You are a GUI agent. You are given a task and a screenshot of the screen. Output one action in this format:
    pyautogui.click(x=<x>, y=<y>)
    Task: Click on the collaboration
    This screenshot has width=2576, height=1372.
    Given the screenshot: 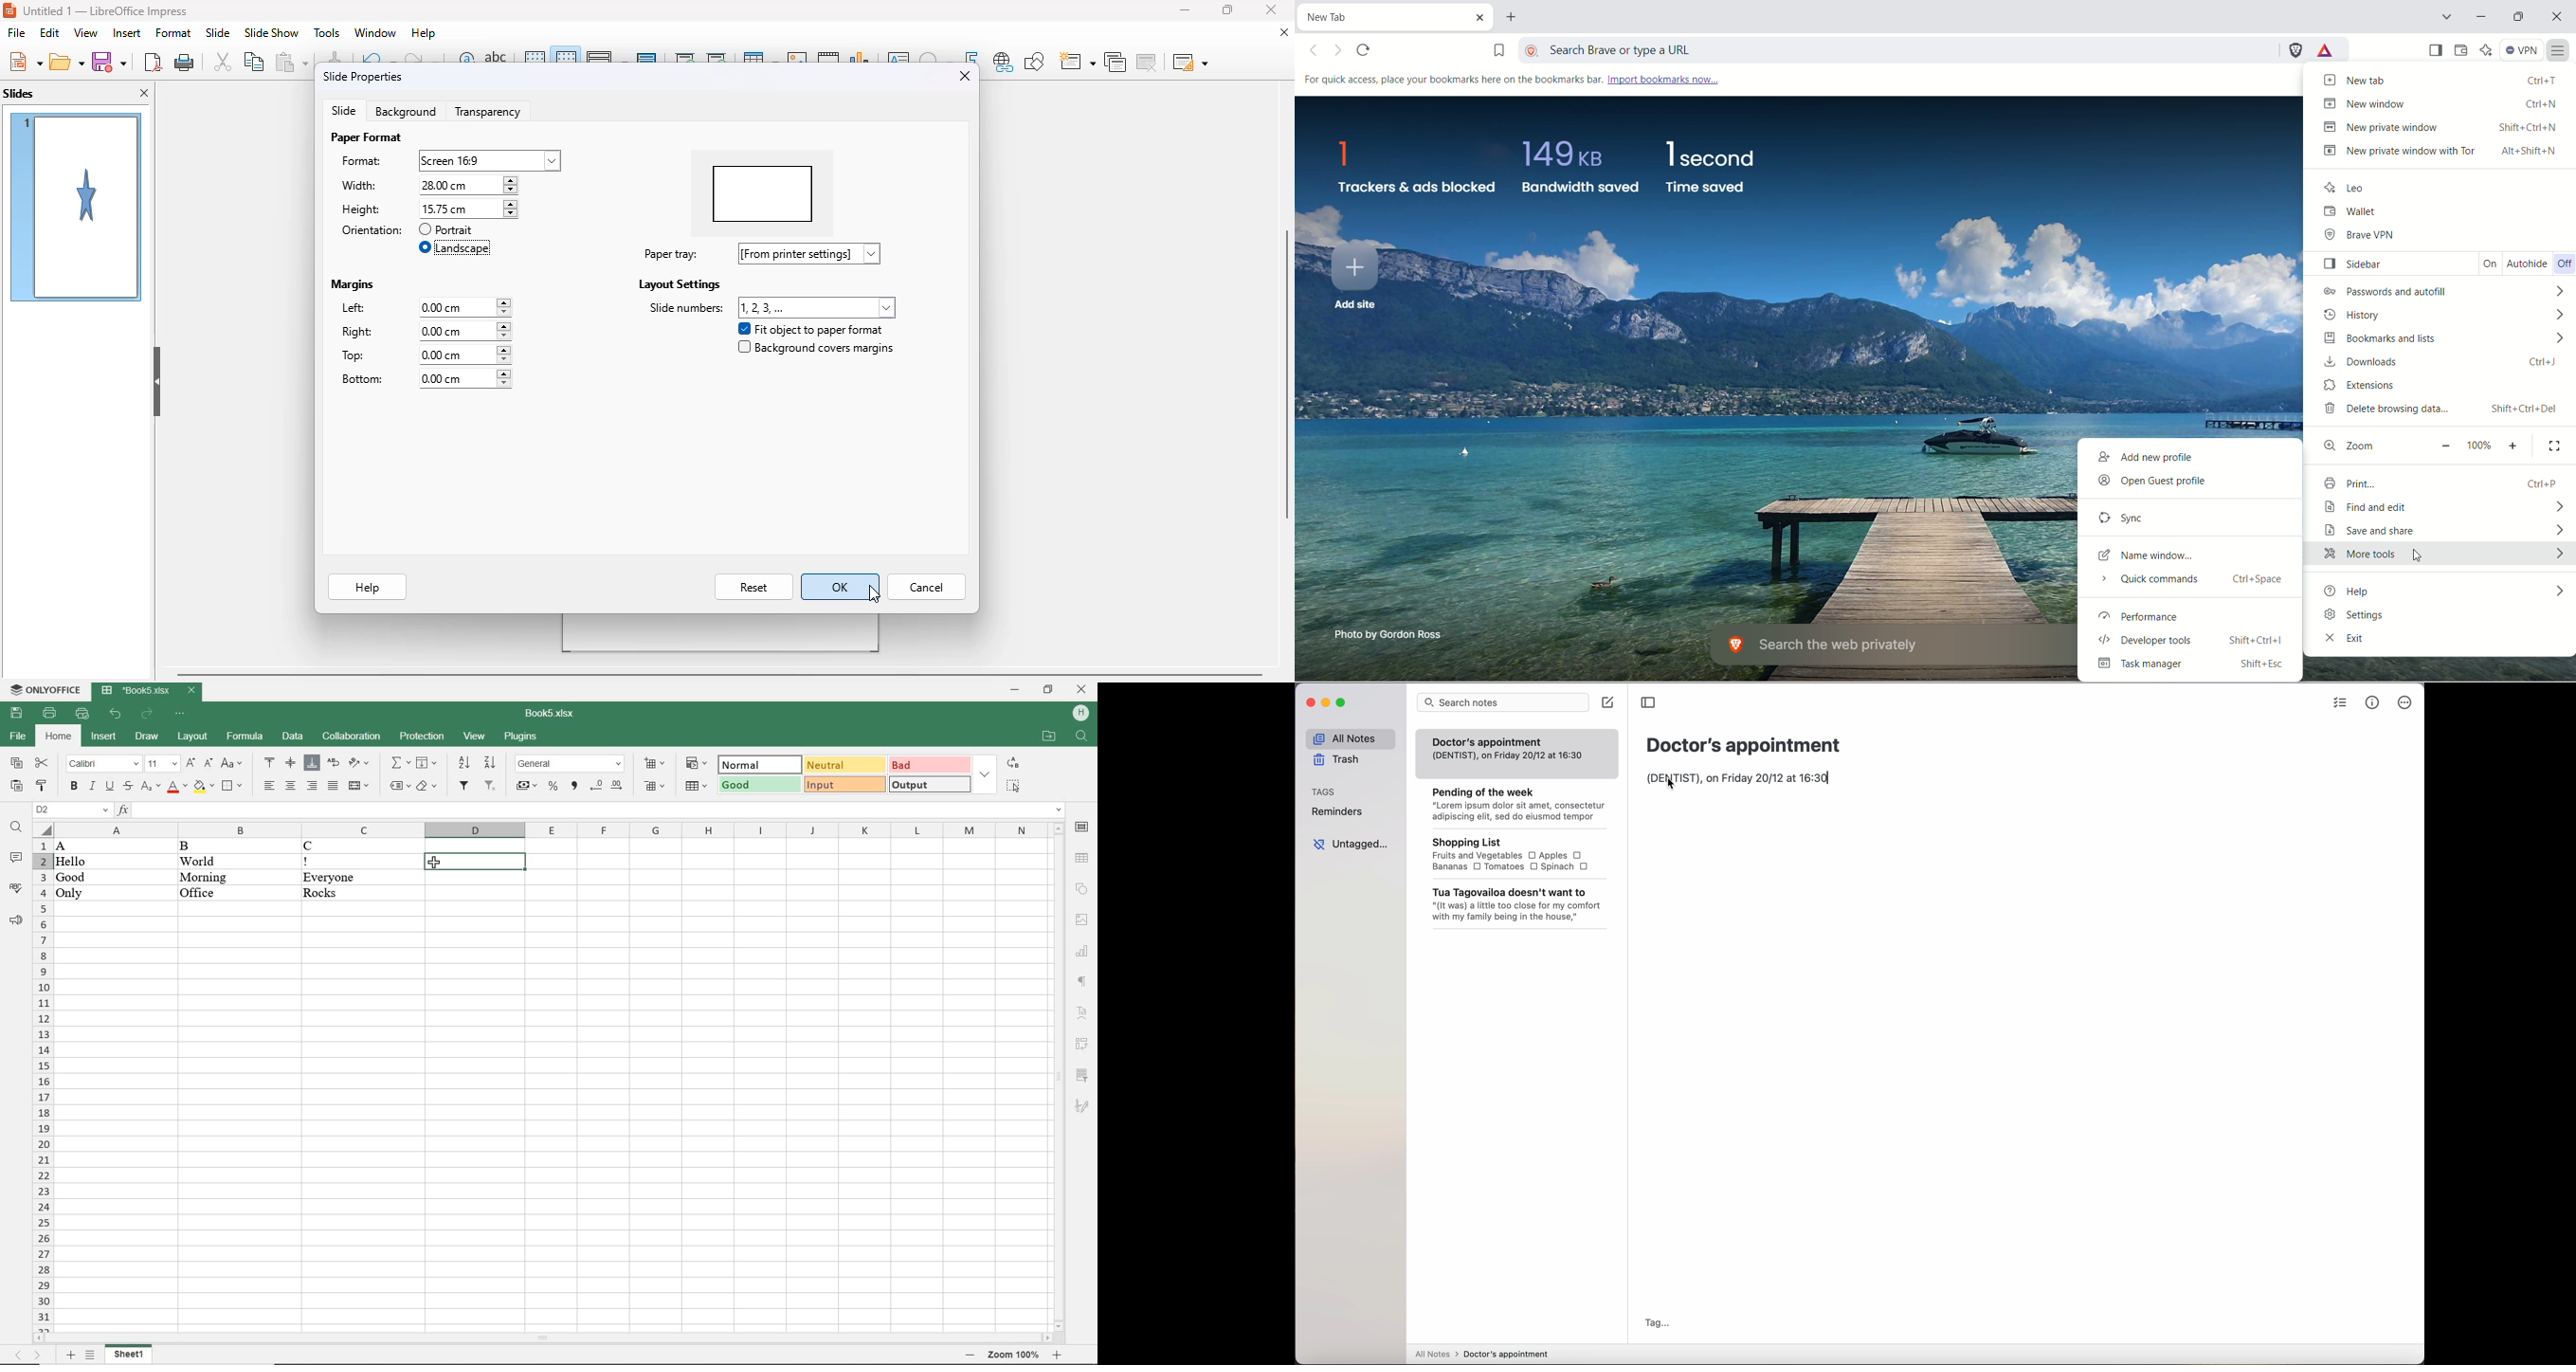 What is the action you would take?
    pyautogui.click(x=350, y=737)
    